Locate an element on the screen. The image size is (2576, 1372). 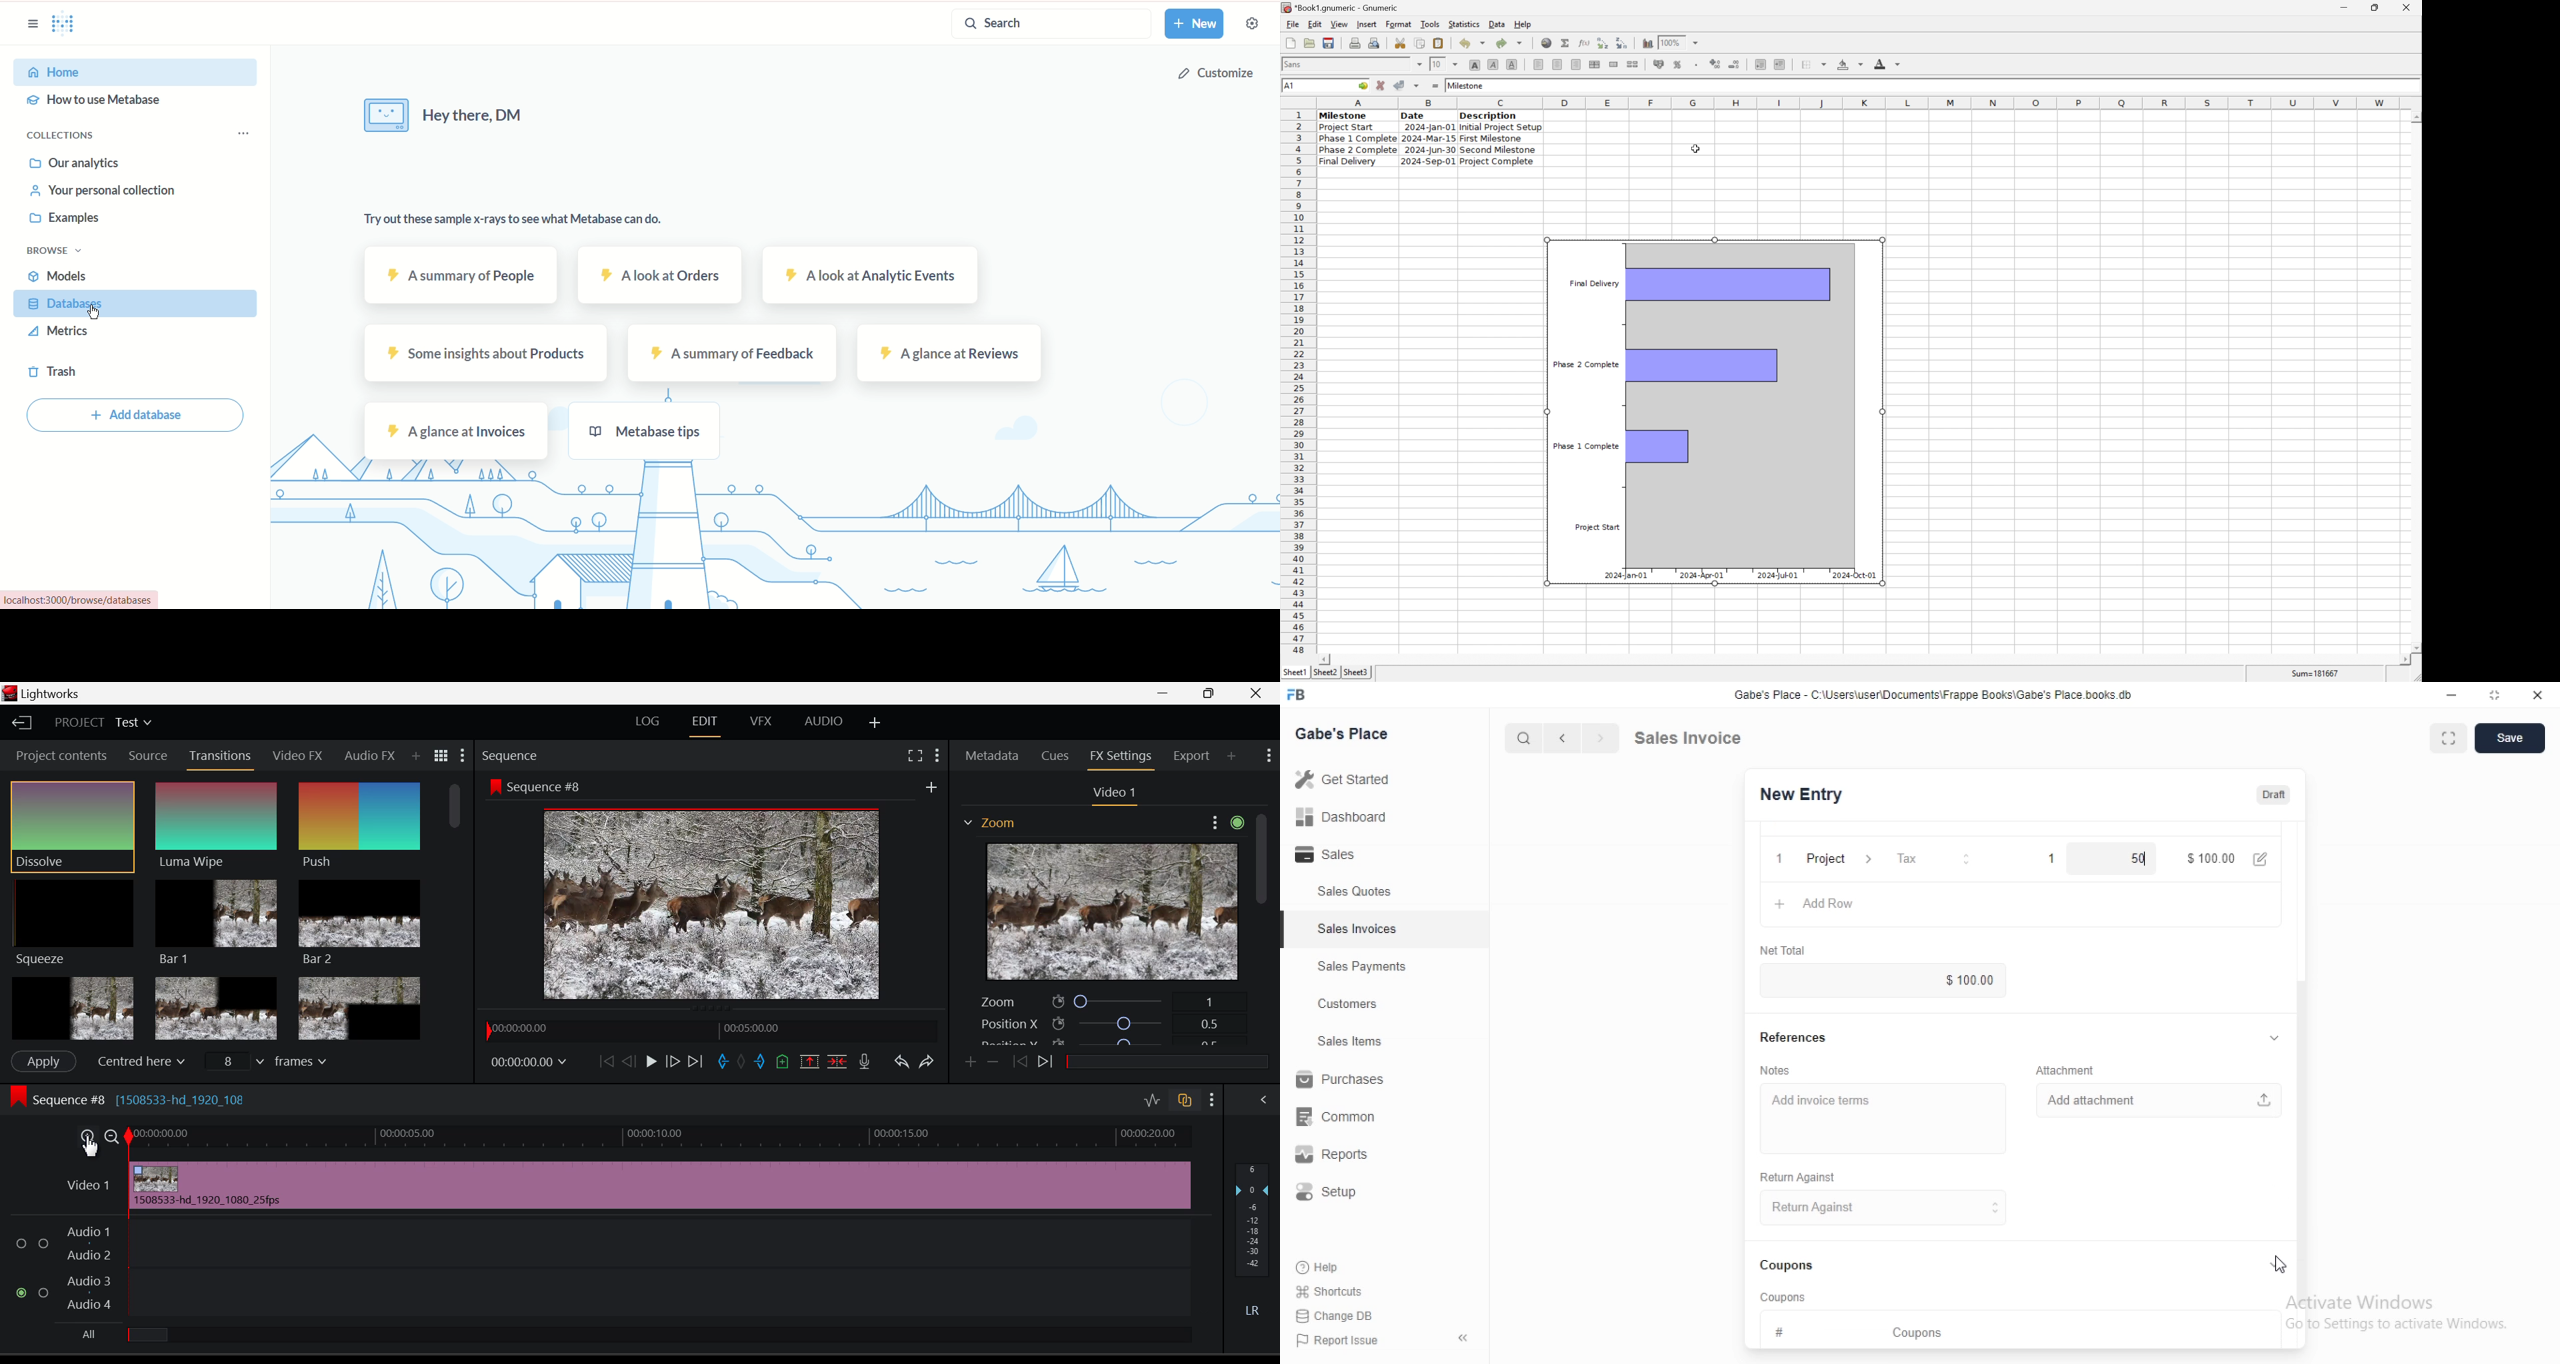
sheet2 is located at coordinates (1323, 674).